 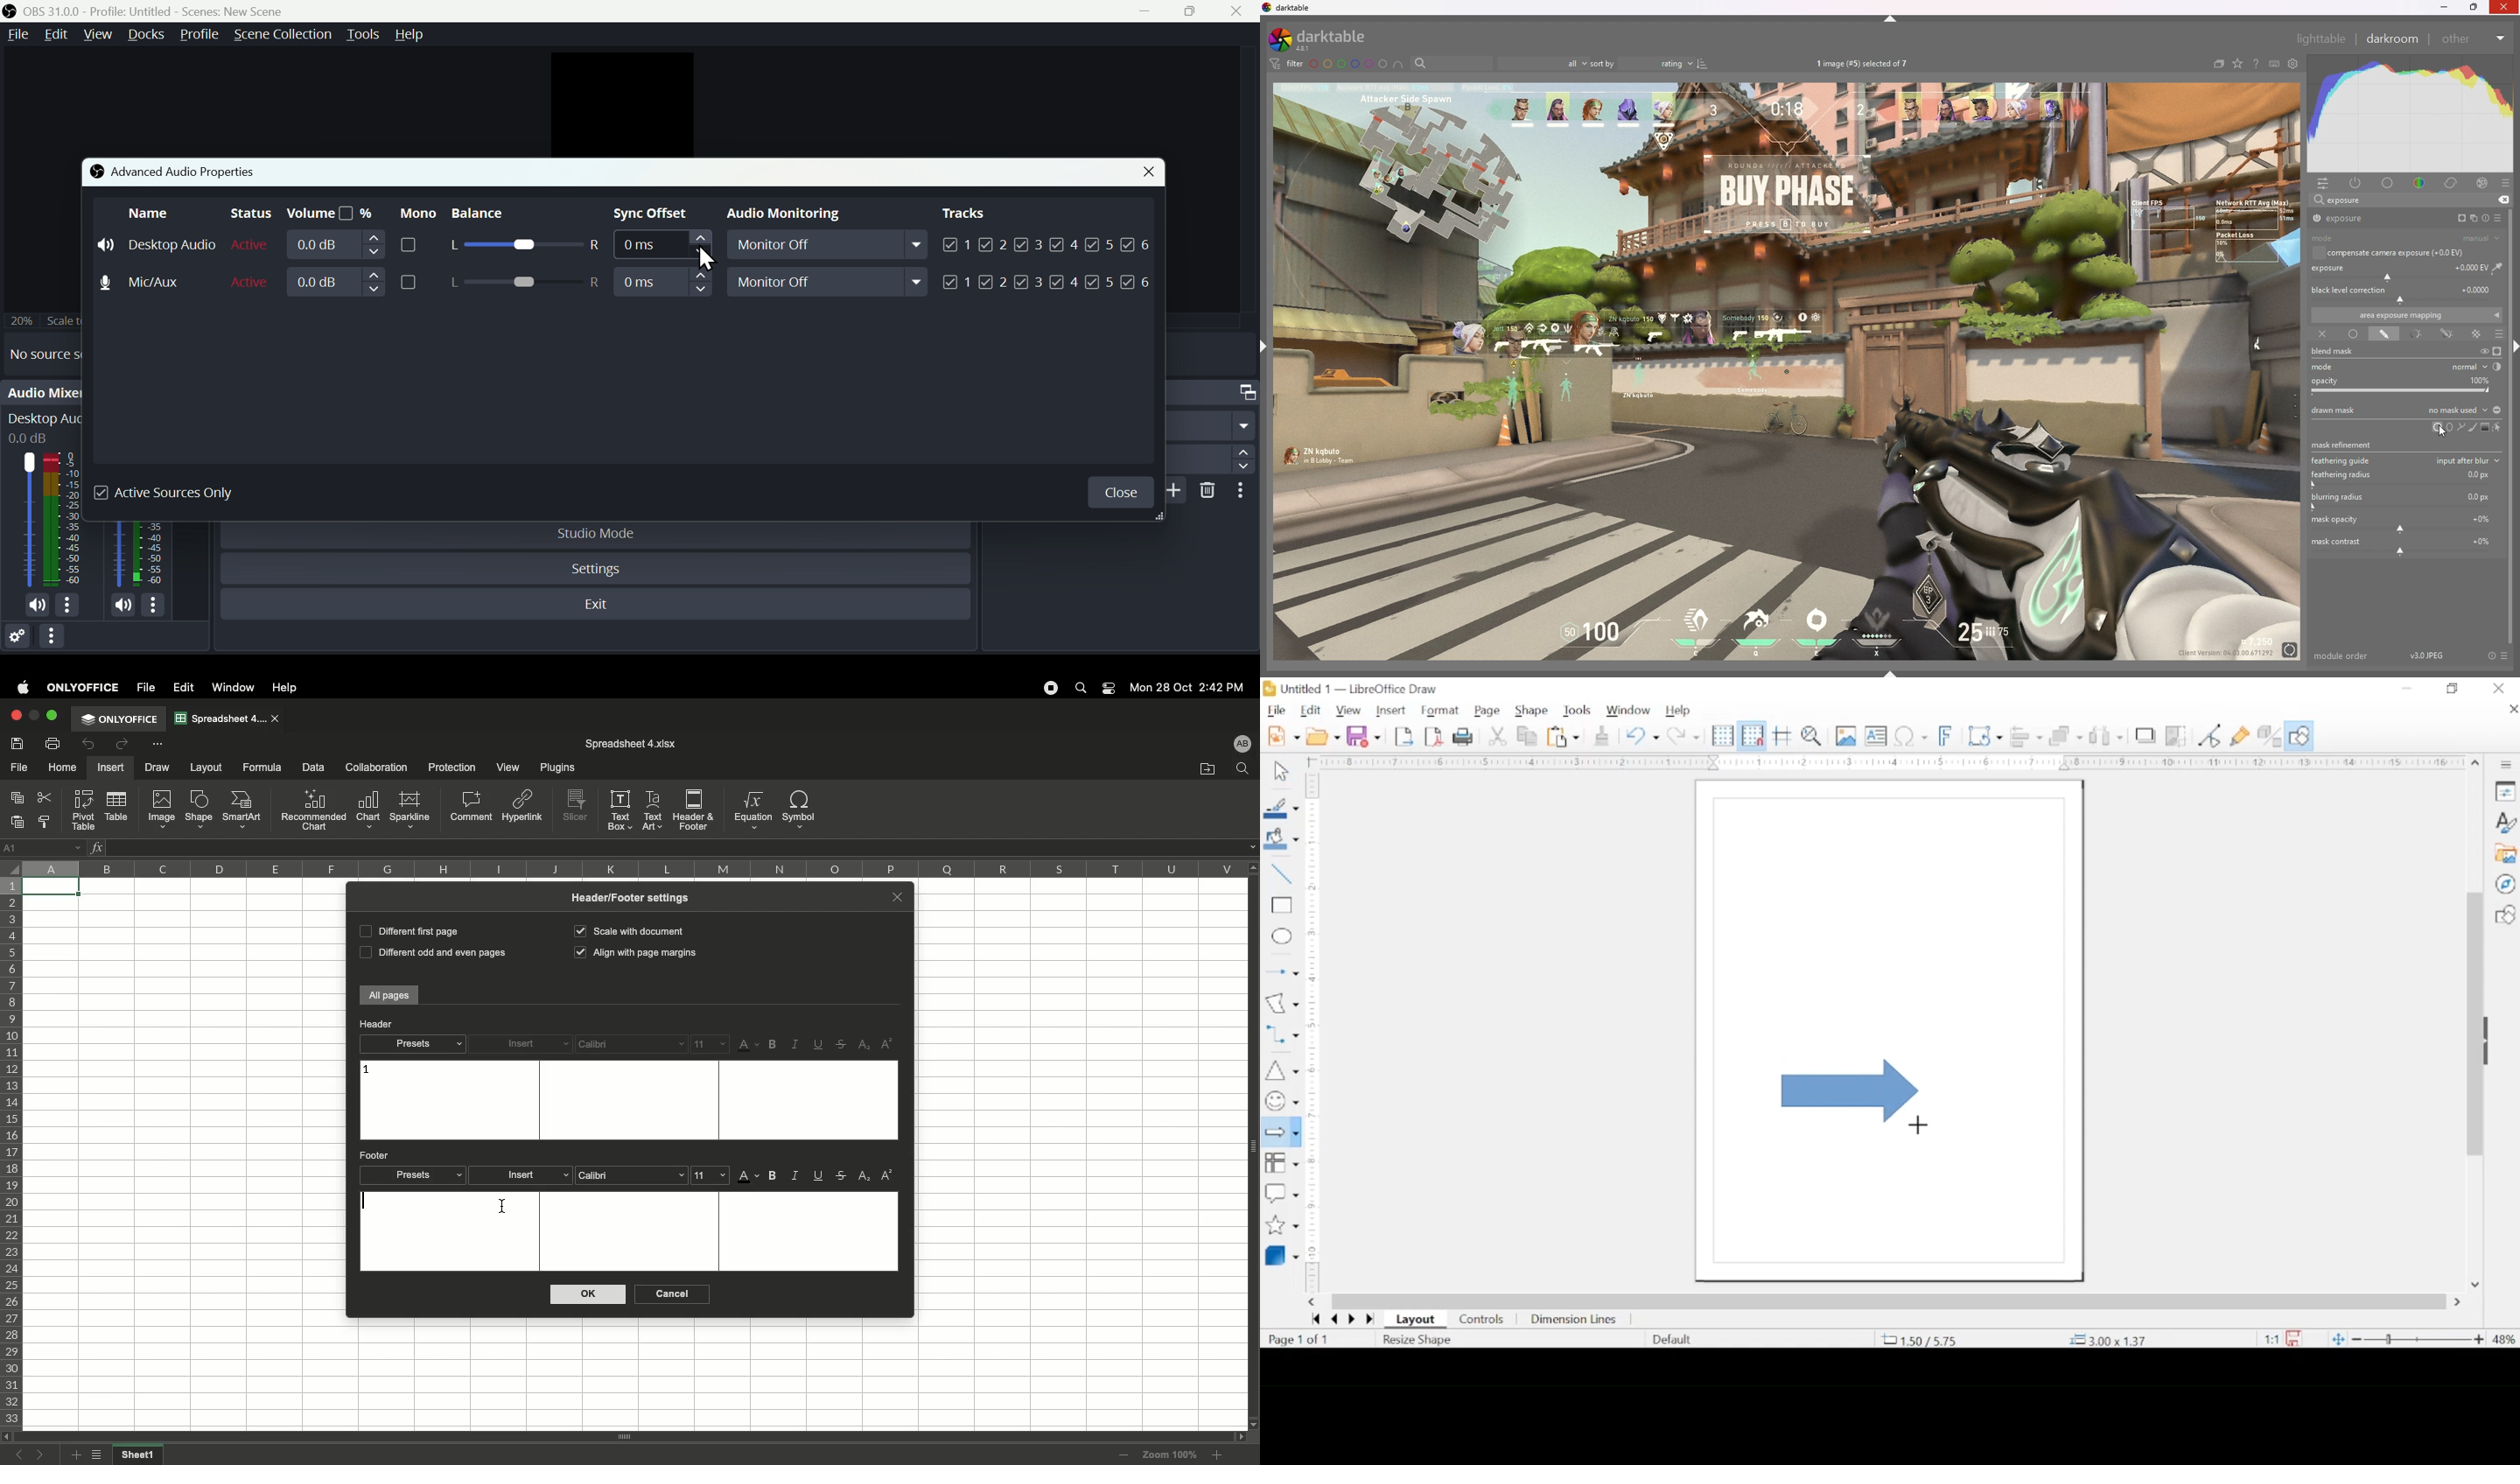 I want to click on (un)check Track 4, so click(x=1064, y=244).